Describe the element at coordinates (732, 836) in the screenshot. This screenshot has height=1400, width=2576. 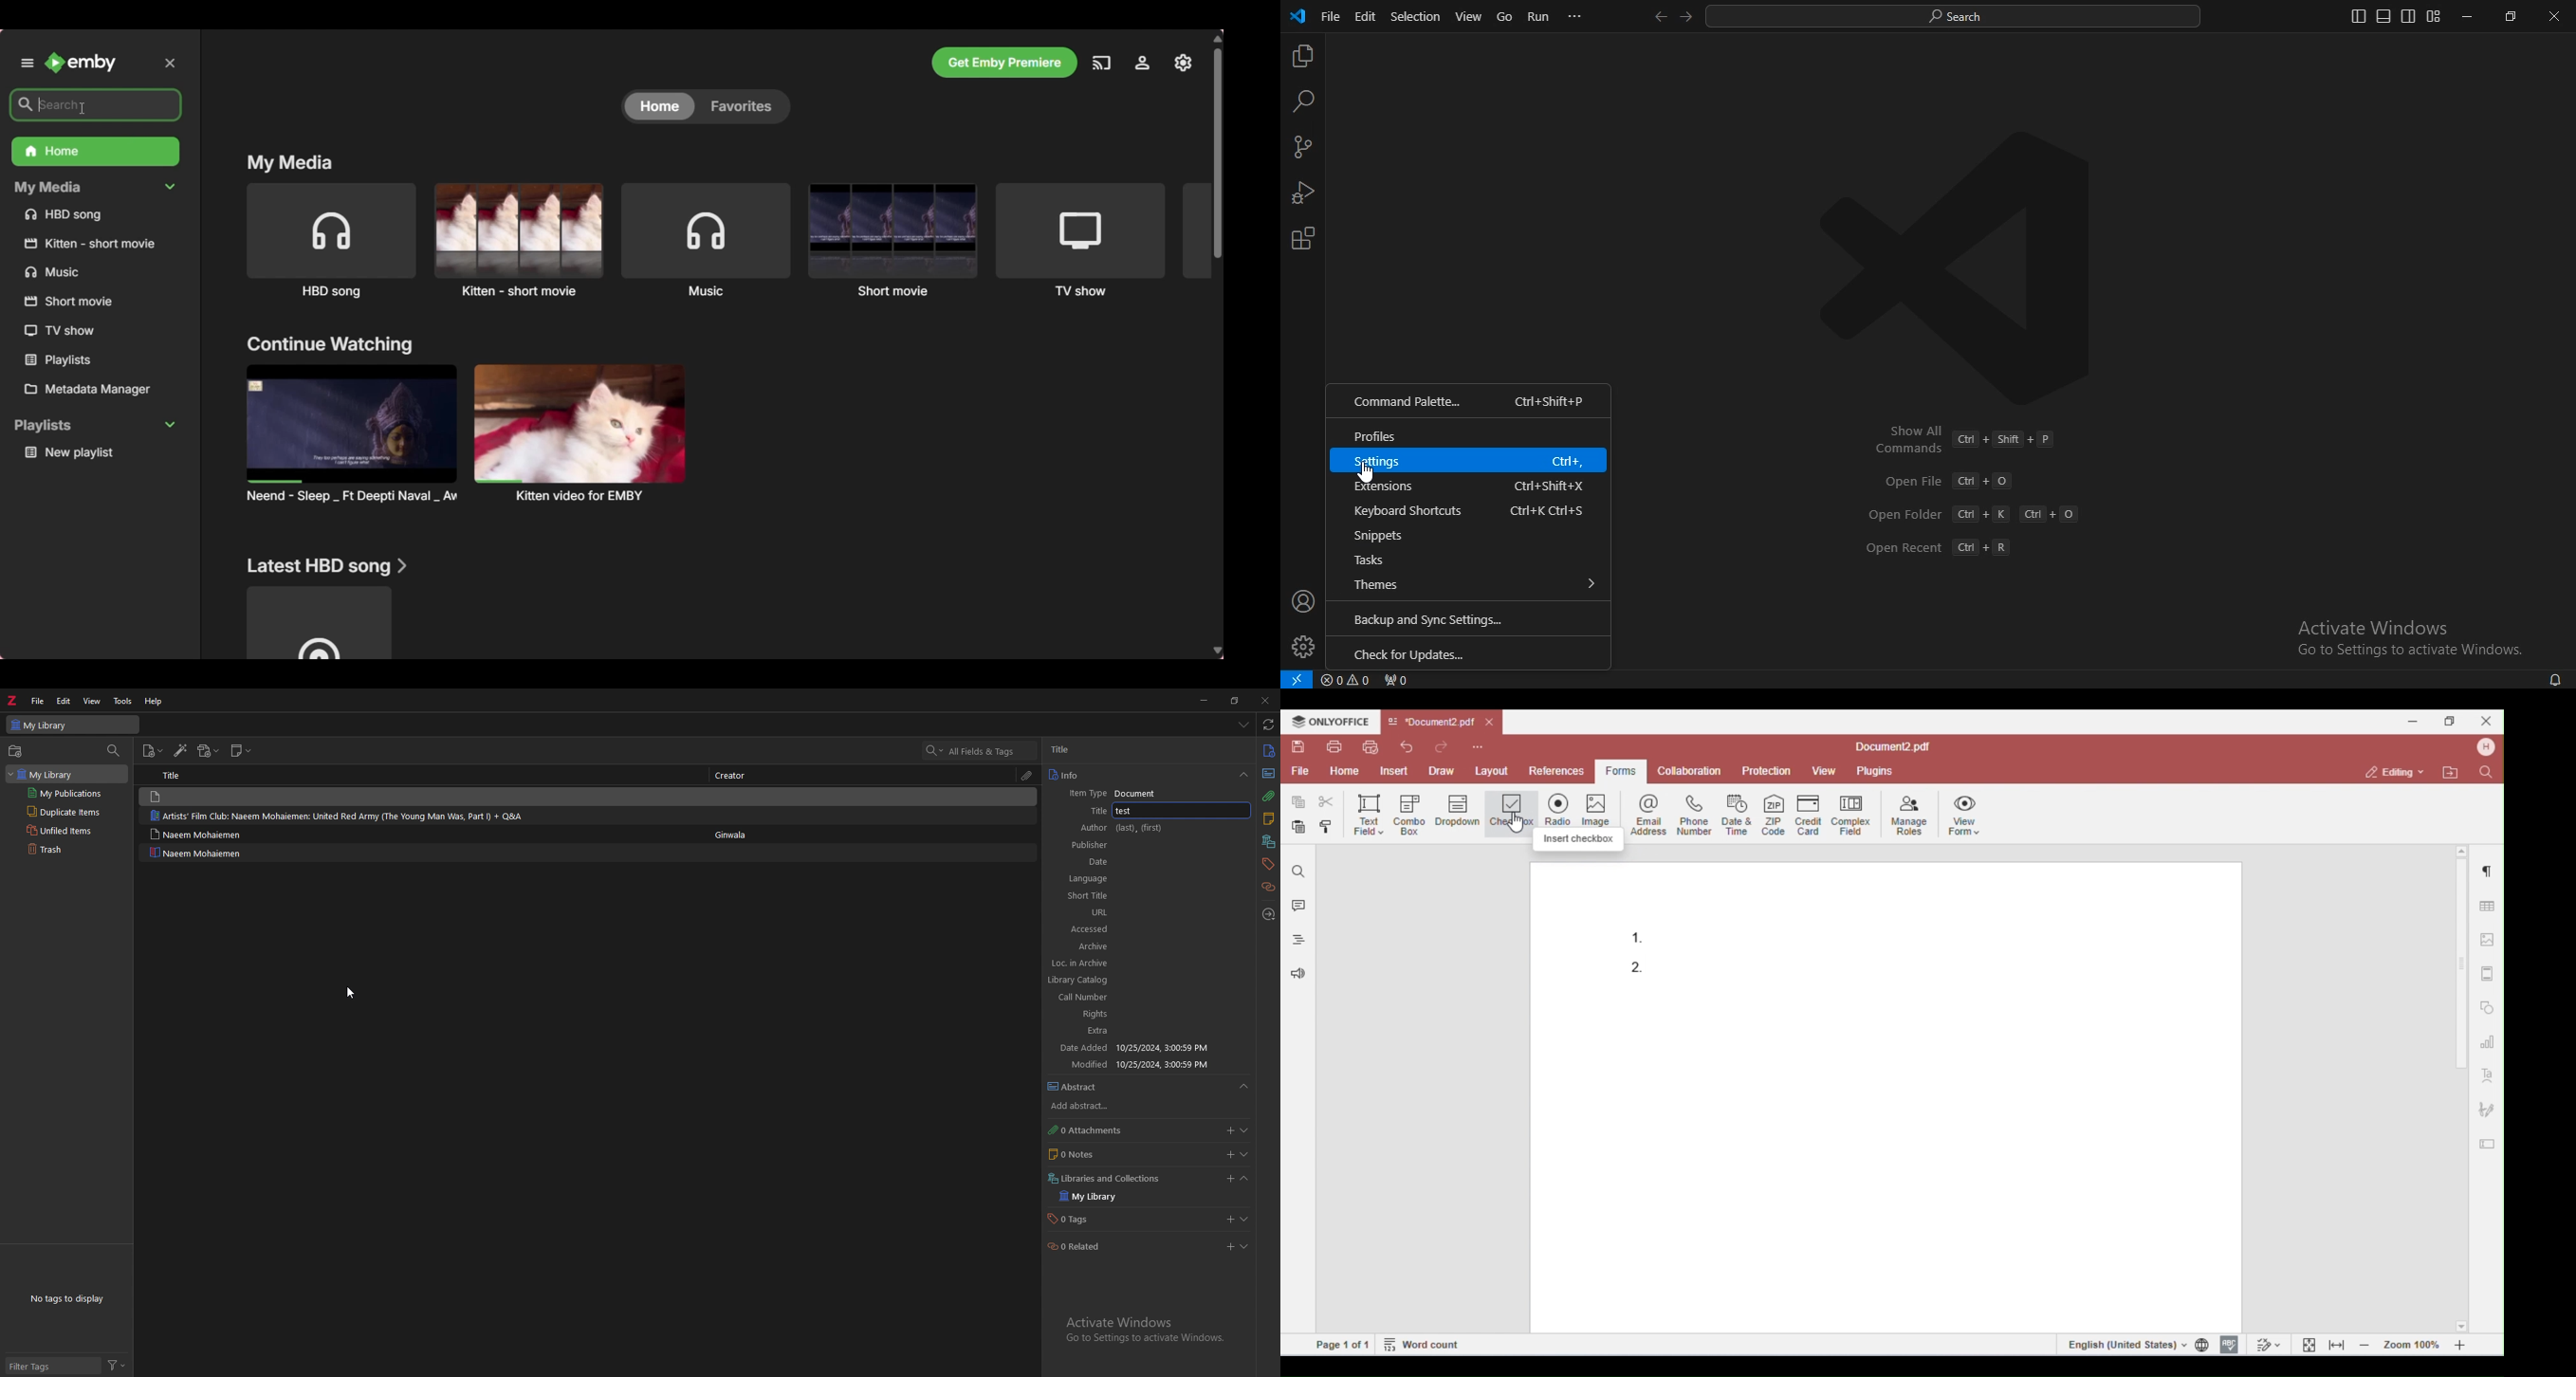
I see `ginwala` at that location.